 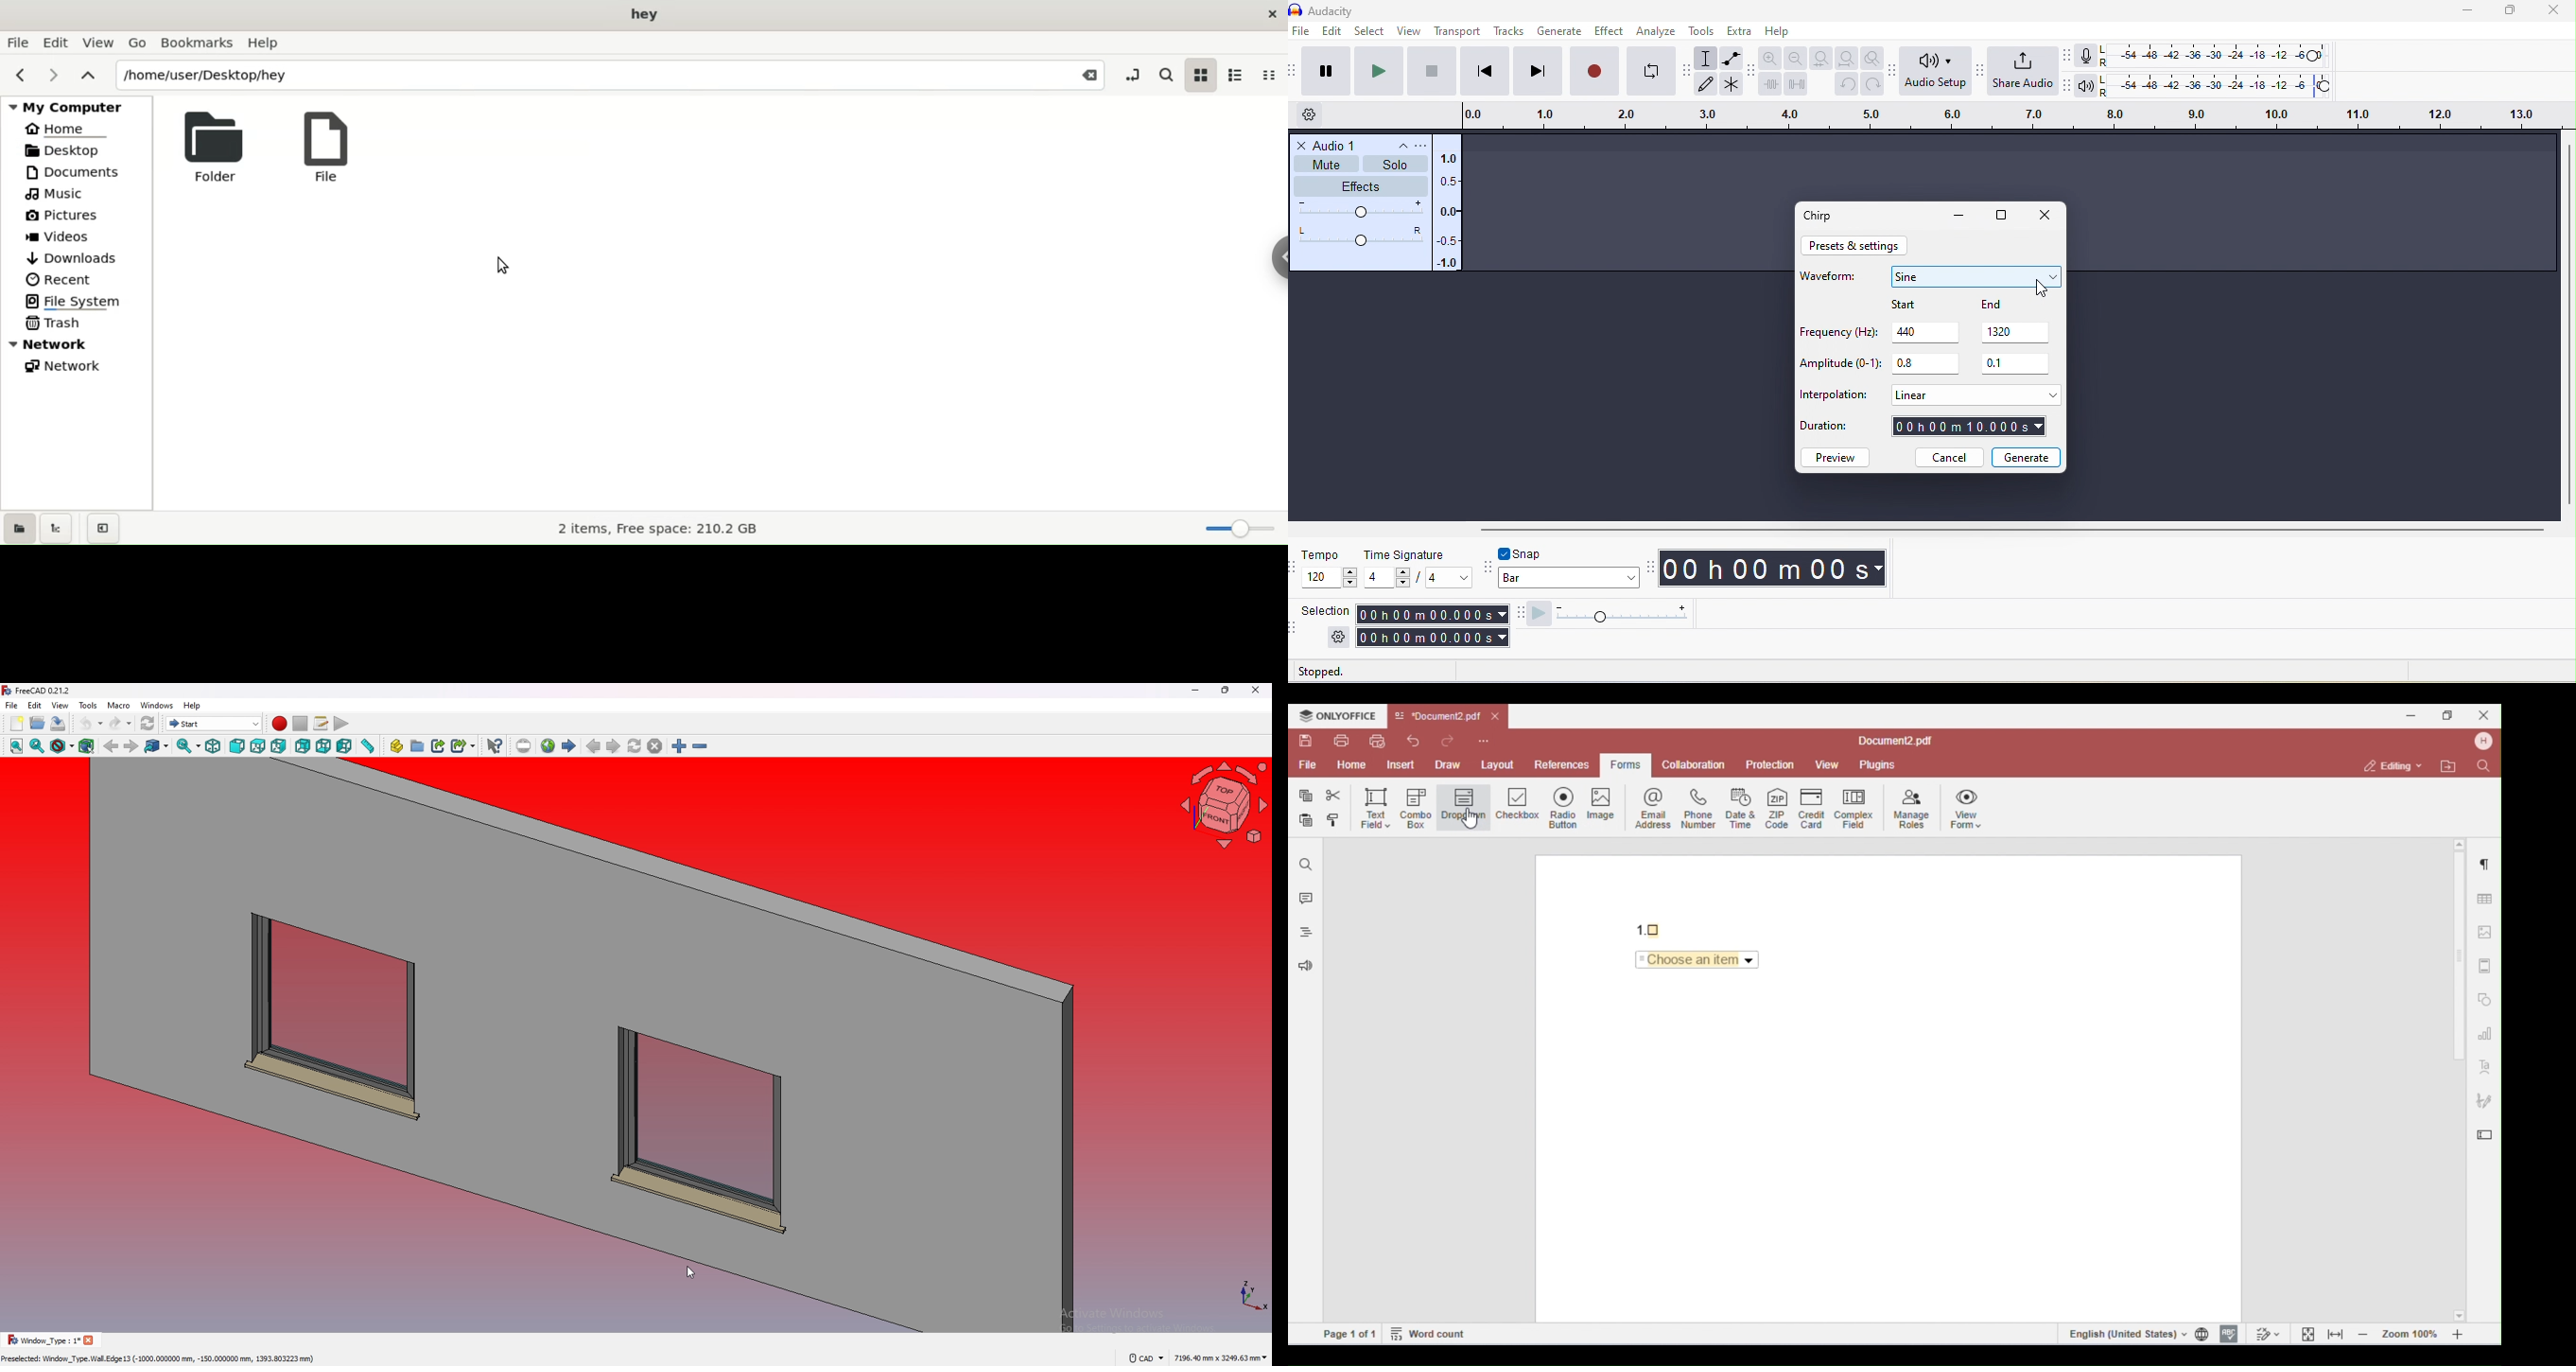 What do you see at coordinates (1433, 72) in the screenshot?
I see `stop` at bounding box center [1433, 72].